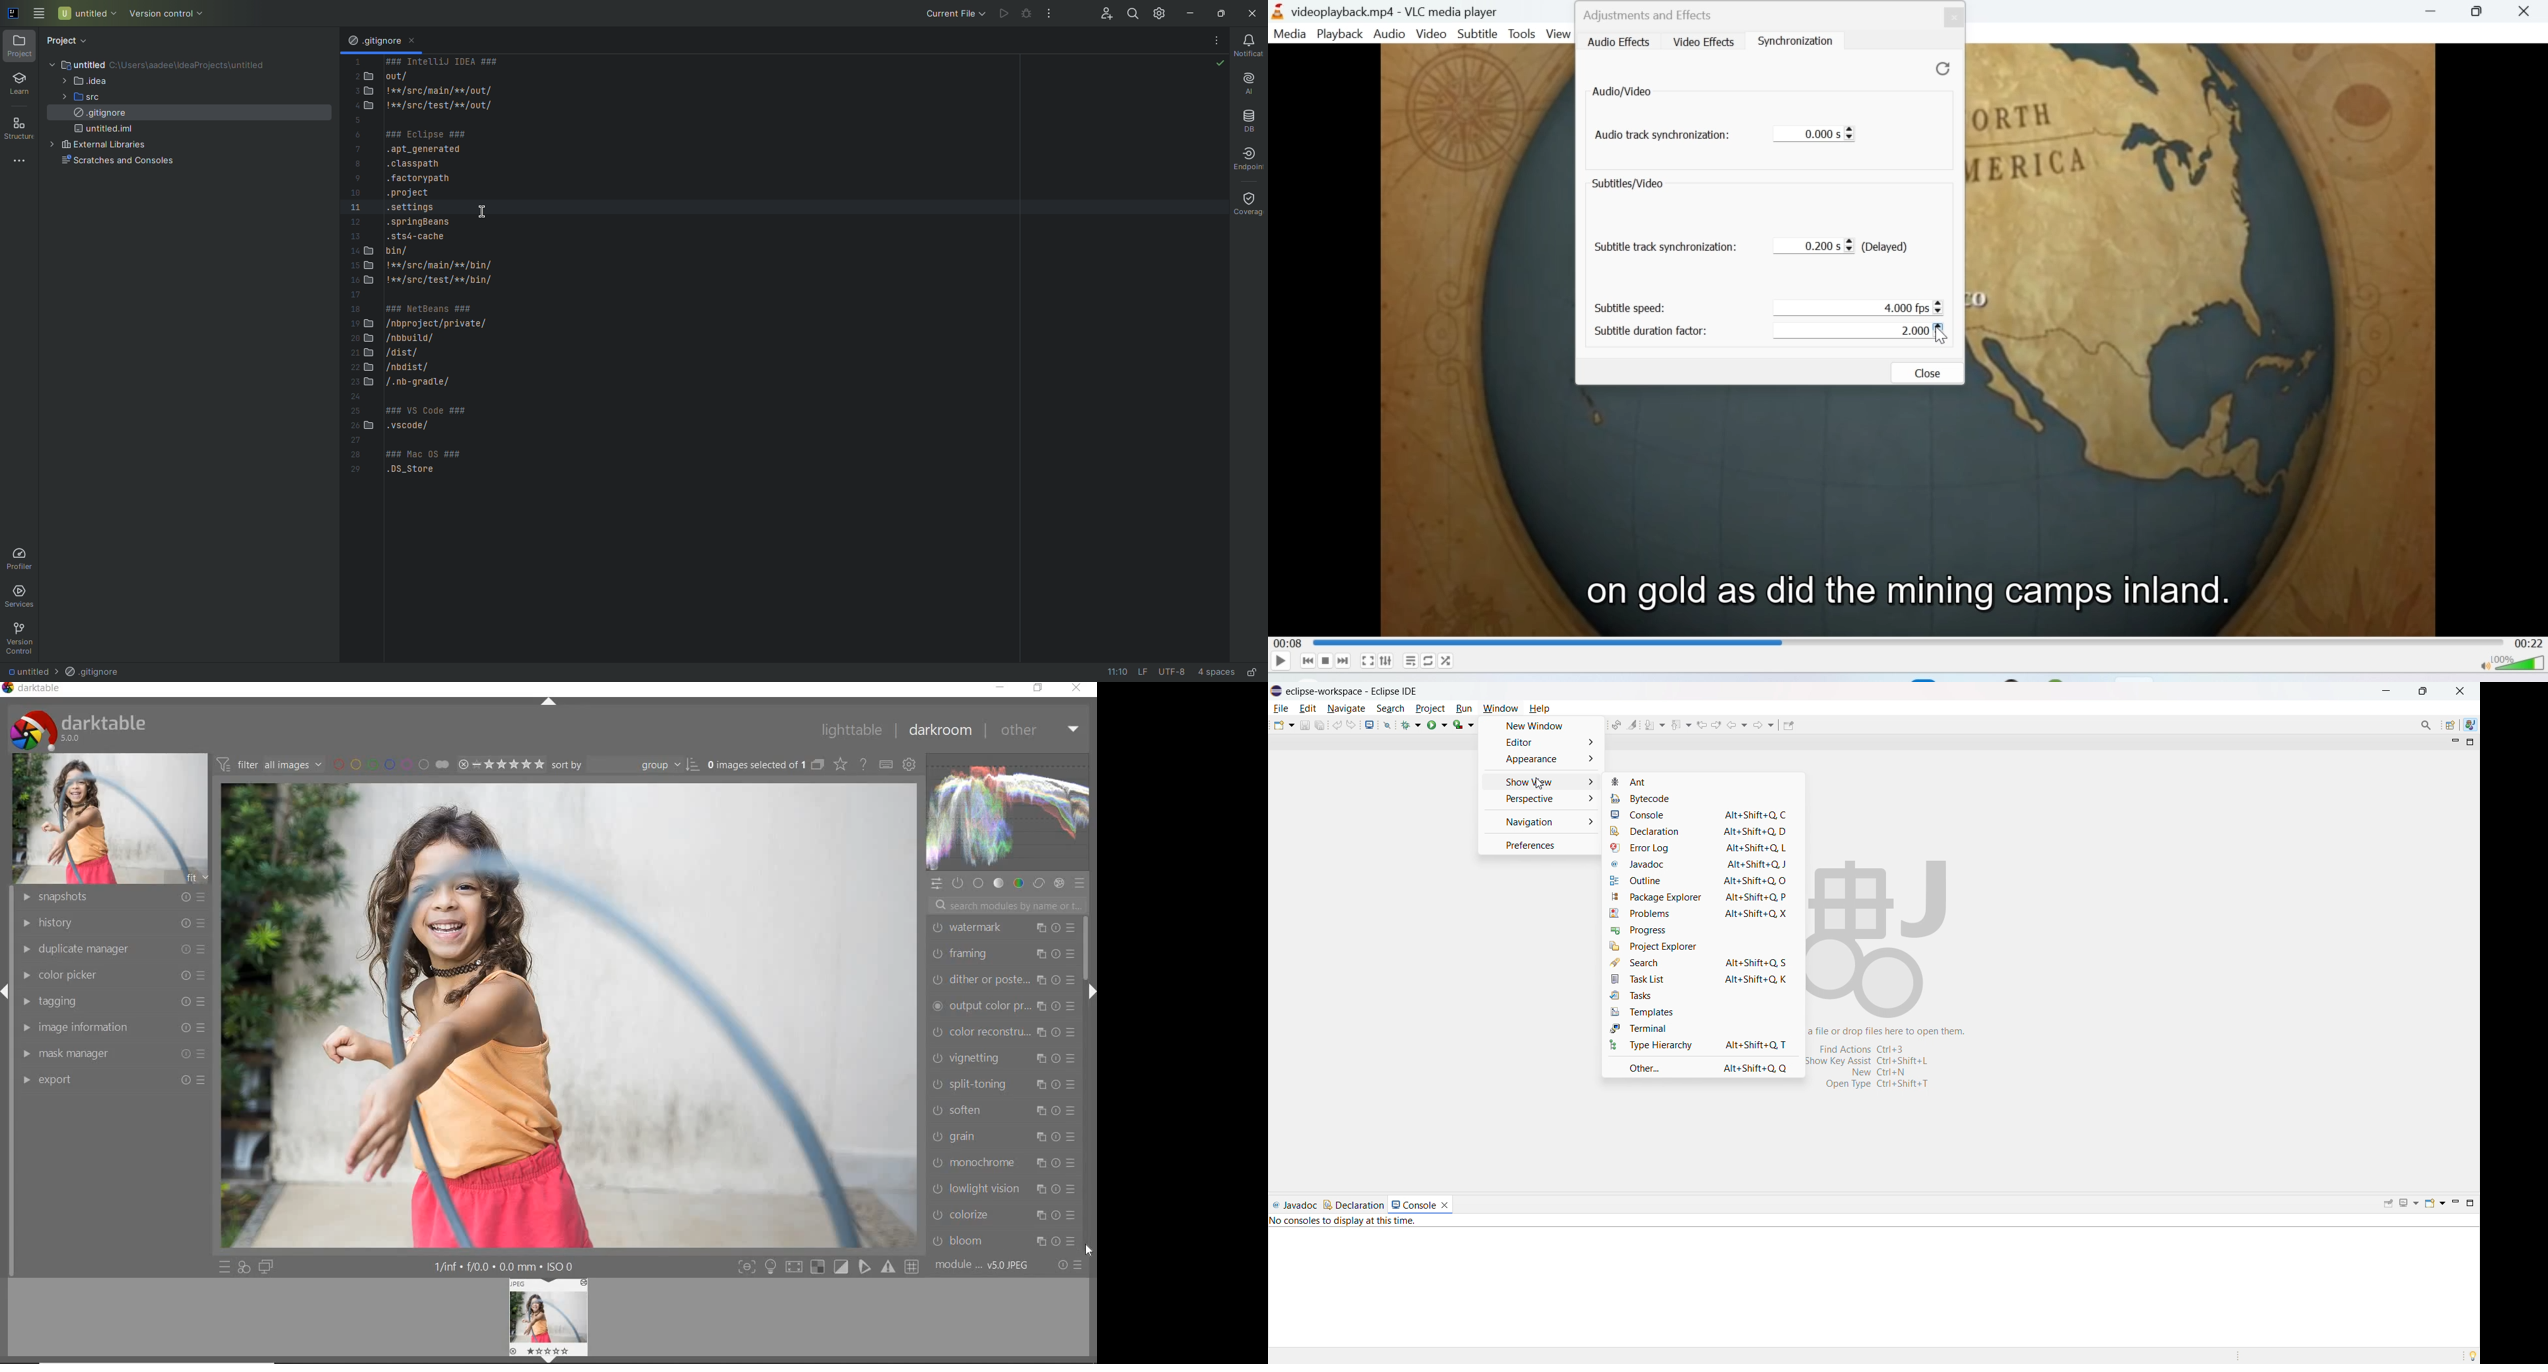 This screenshot has height=1372, width=2548. I want to click on toggle mode , so click(841, 1267).